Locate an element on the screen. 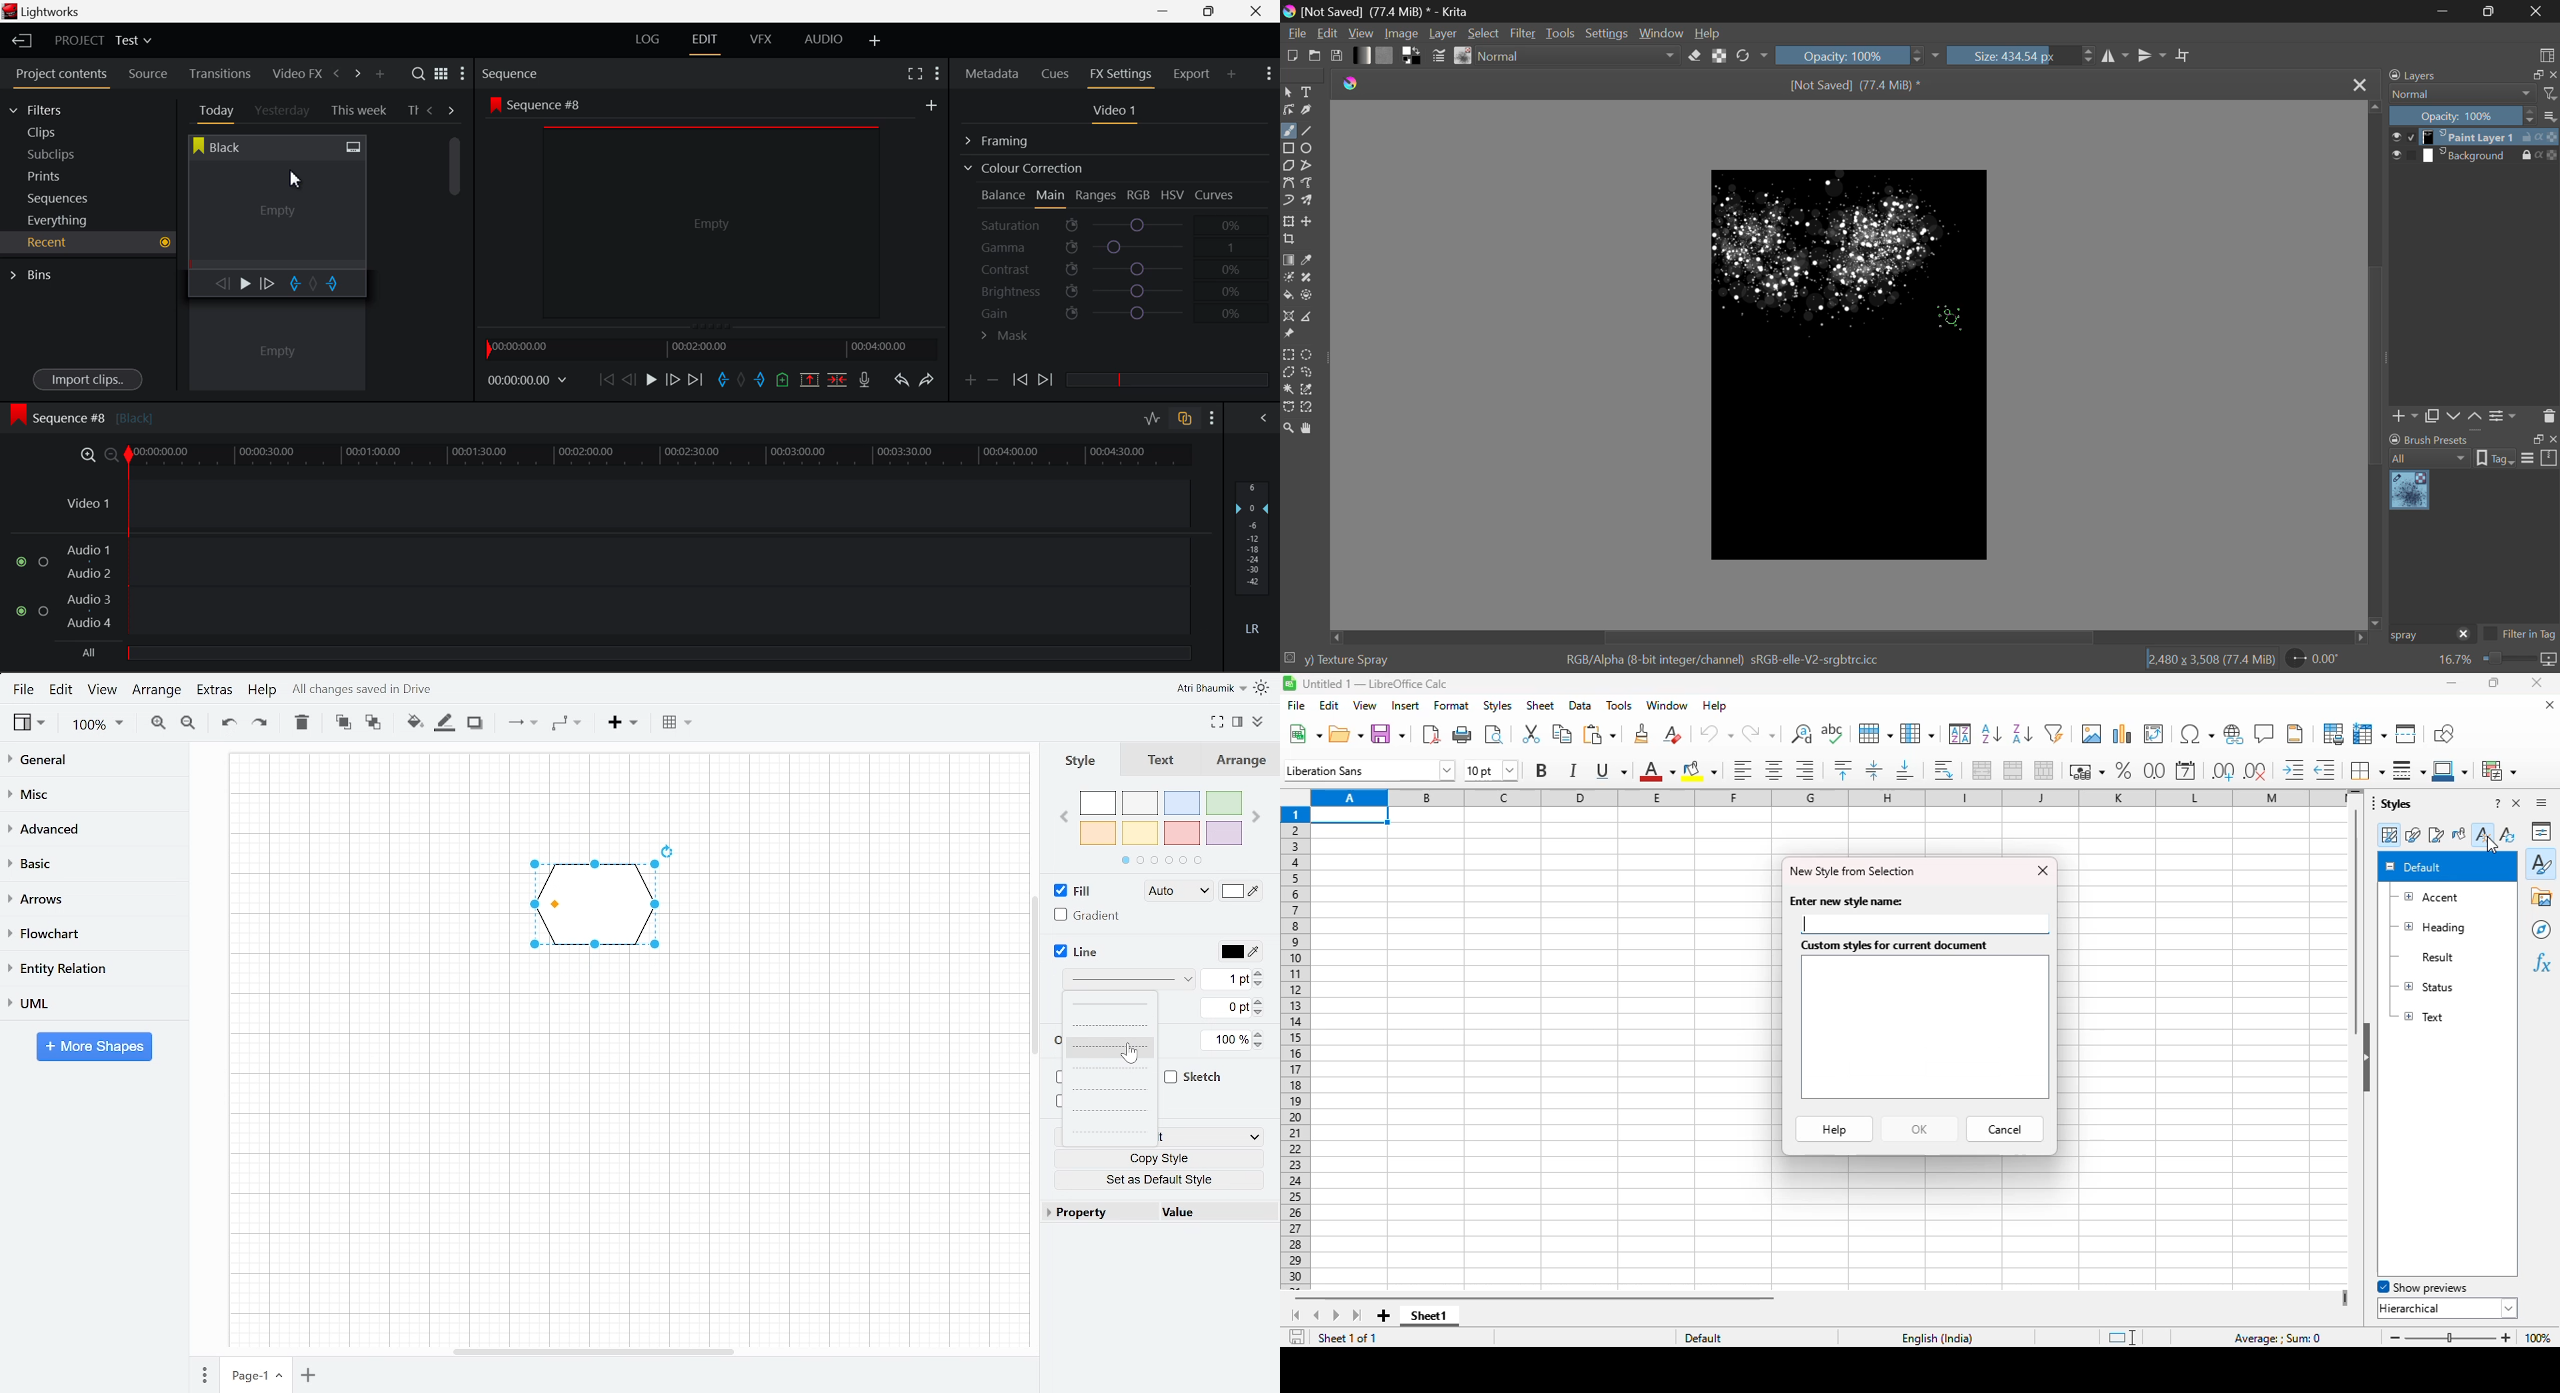 The height and width of the screenshot is (1400, 2576). sidebar settings is located at coordinates (2541, 802).